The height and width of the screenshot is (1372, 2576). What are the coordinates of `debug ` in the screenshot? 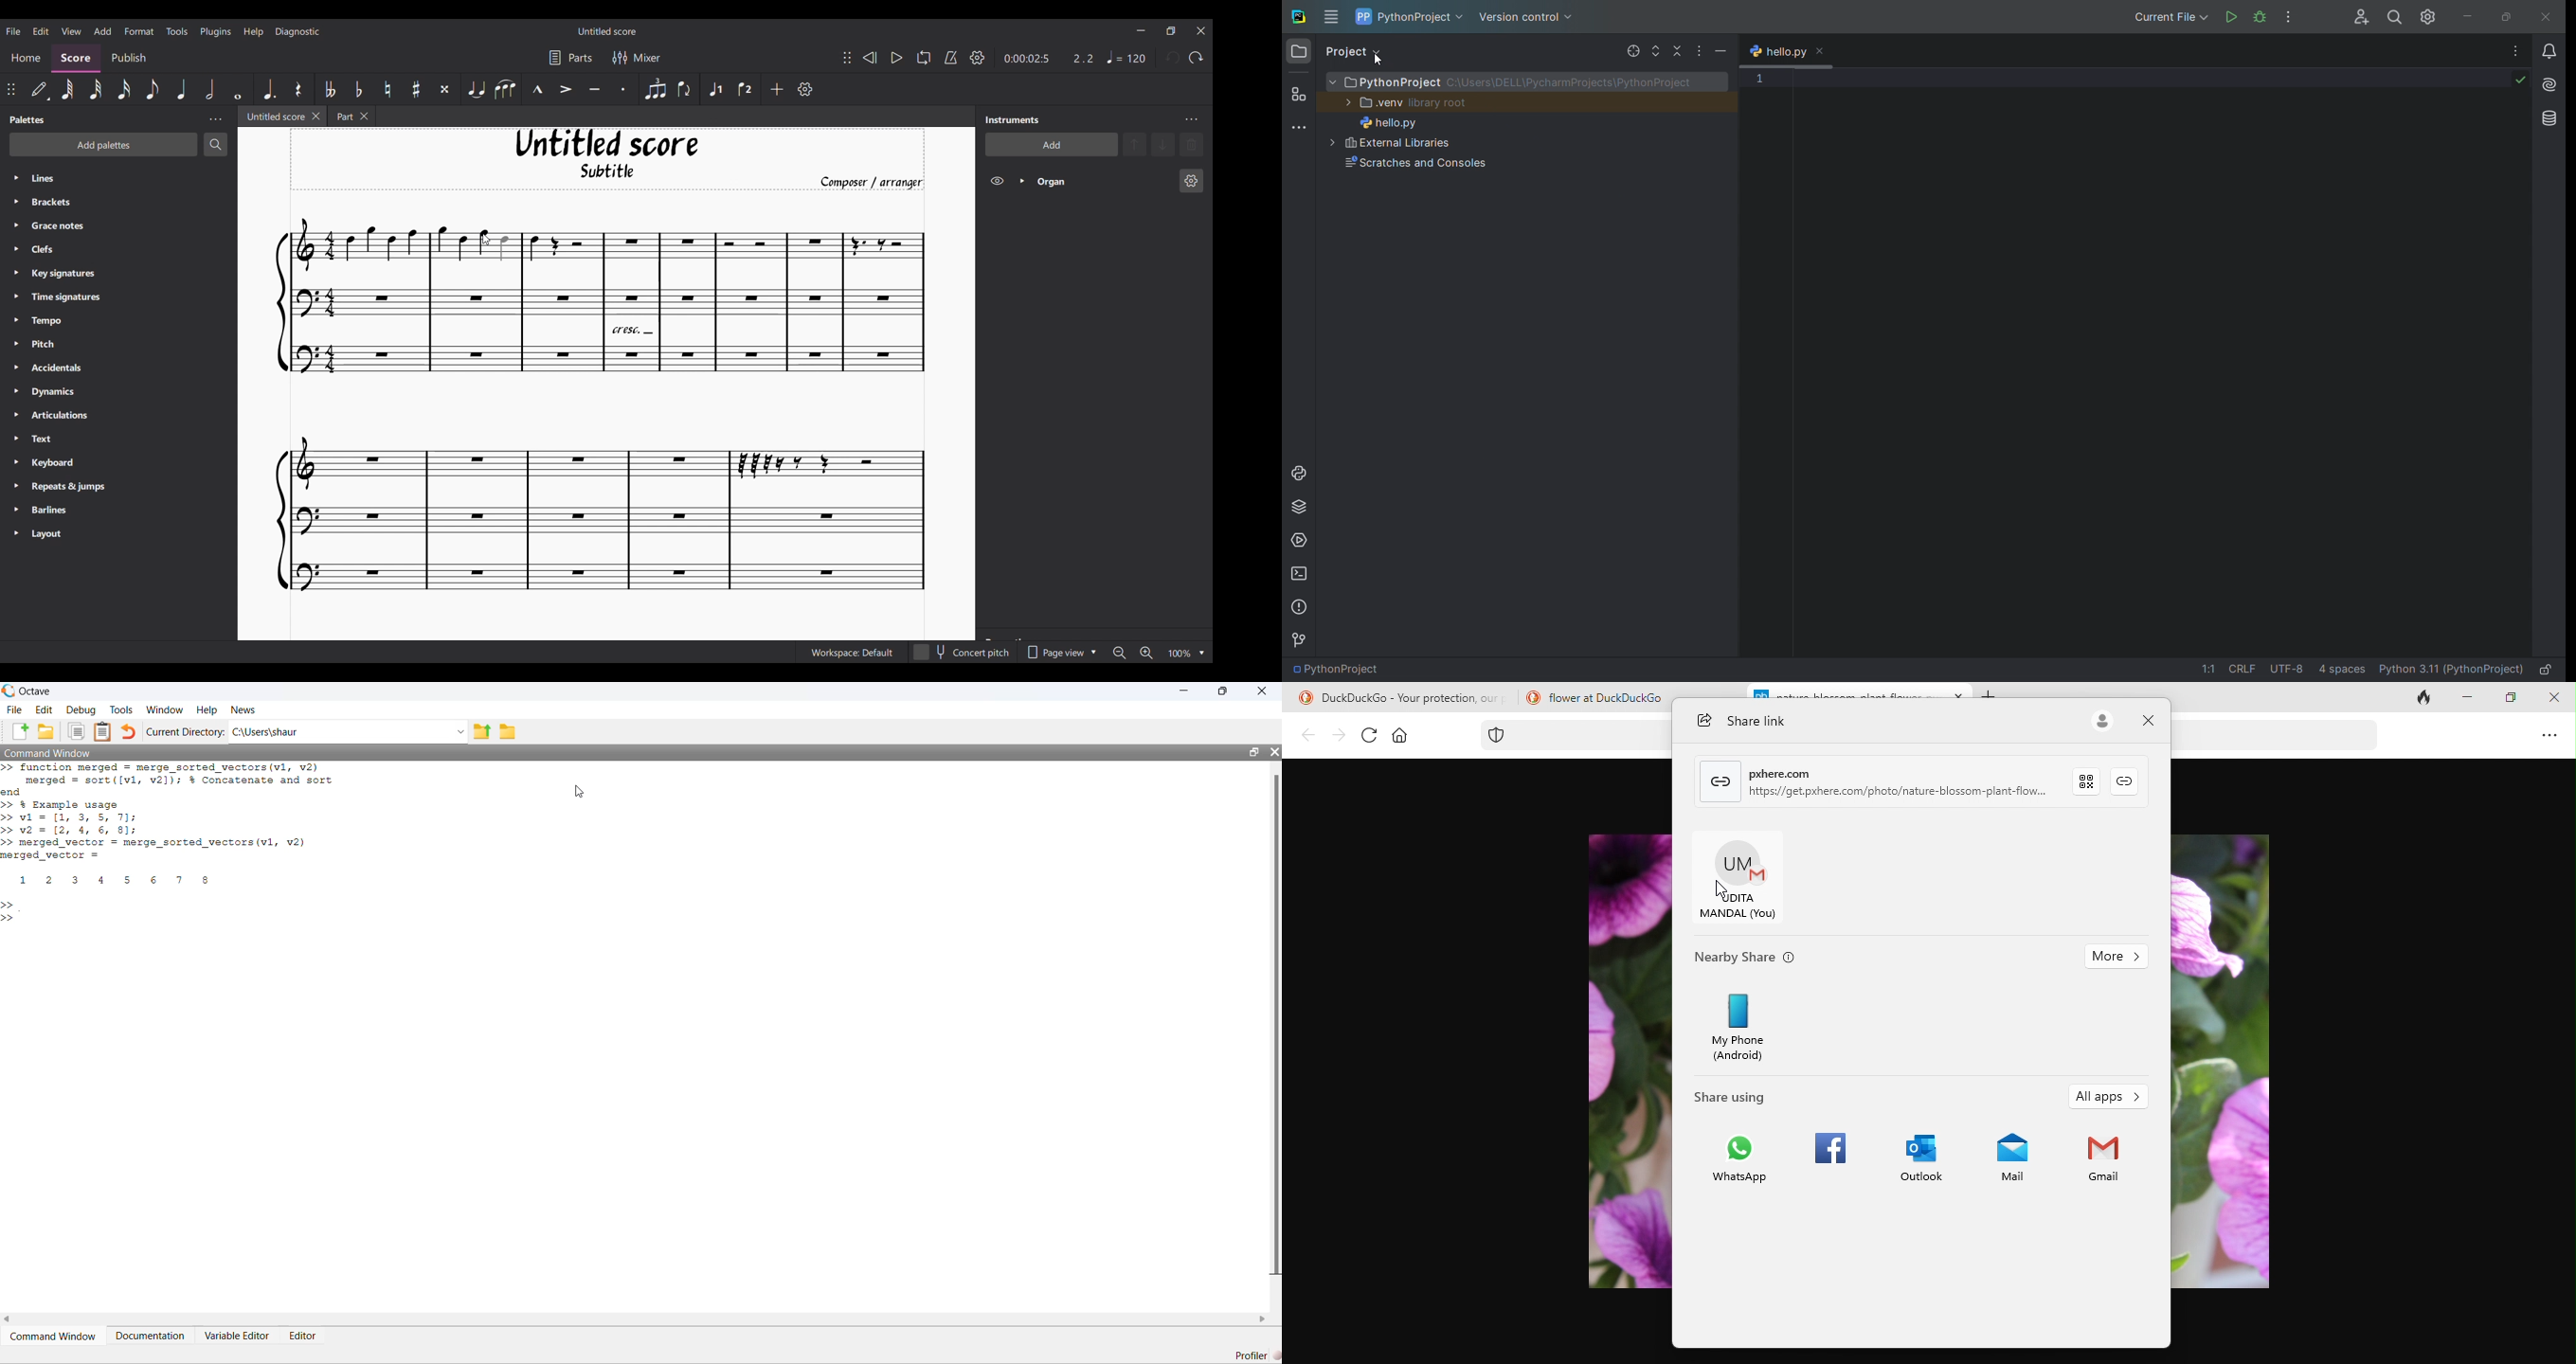 It's located at (2260, 16).